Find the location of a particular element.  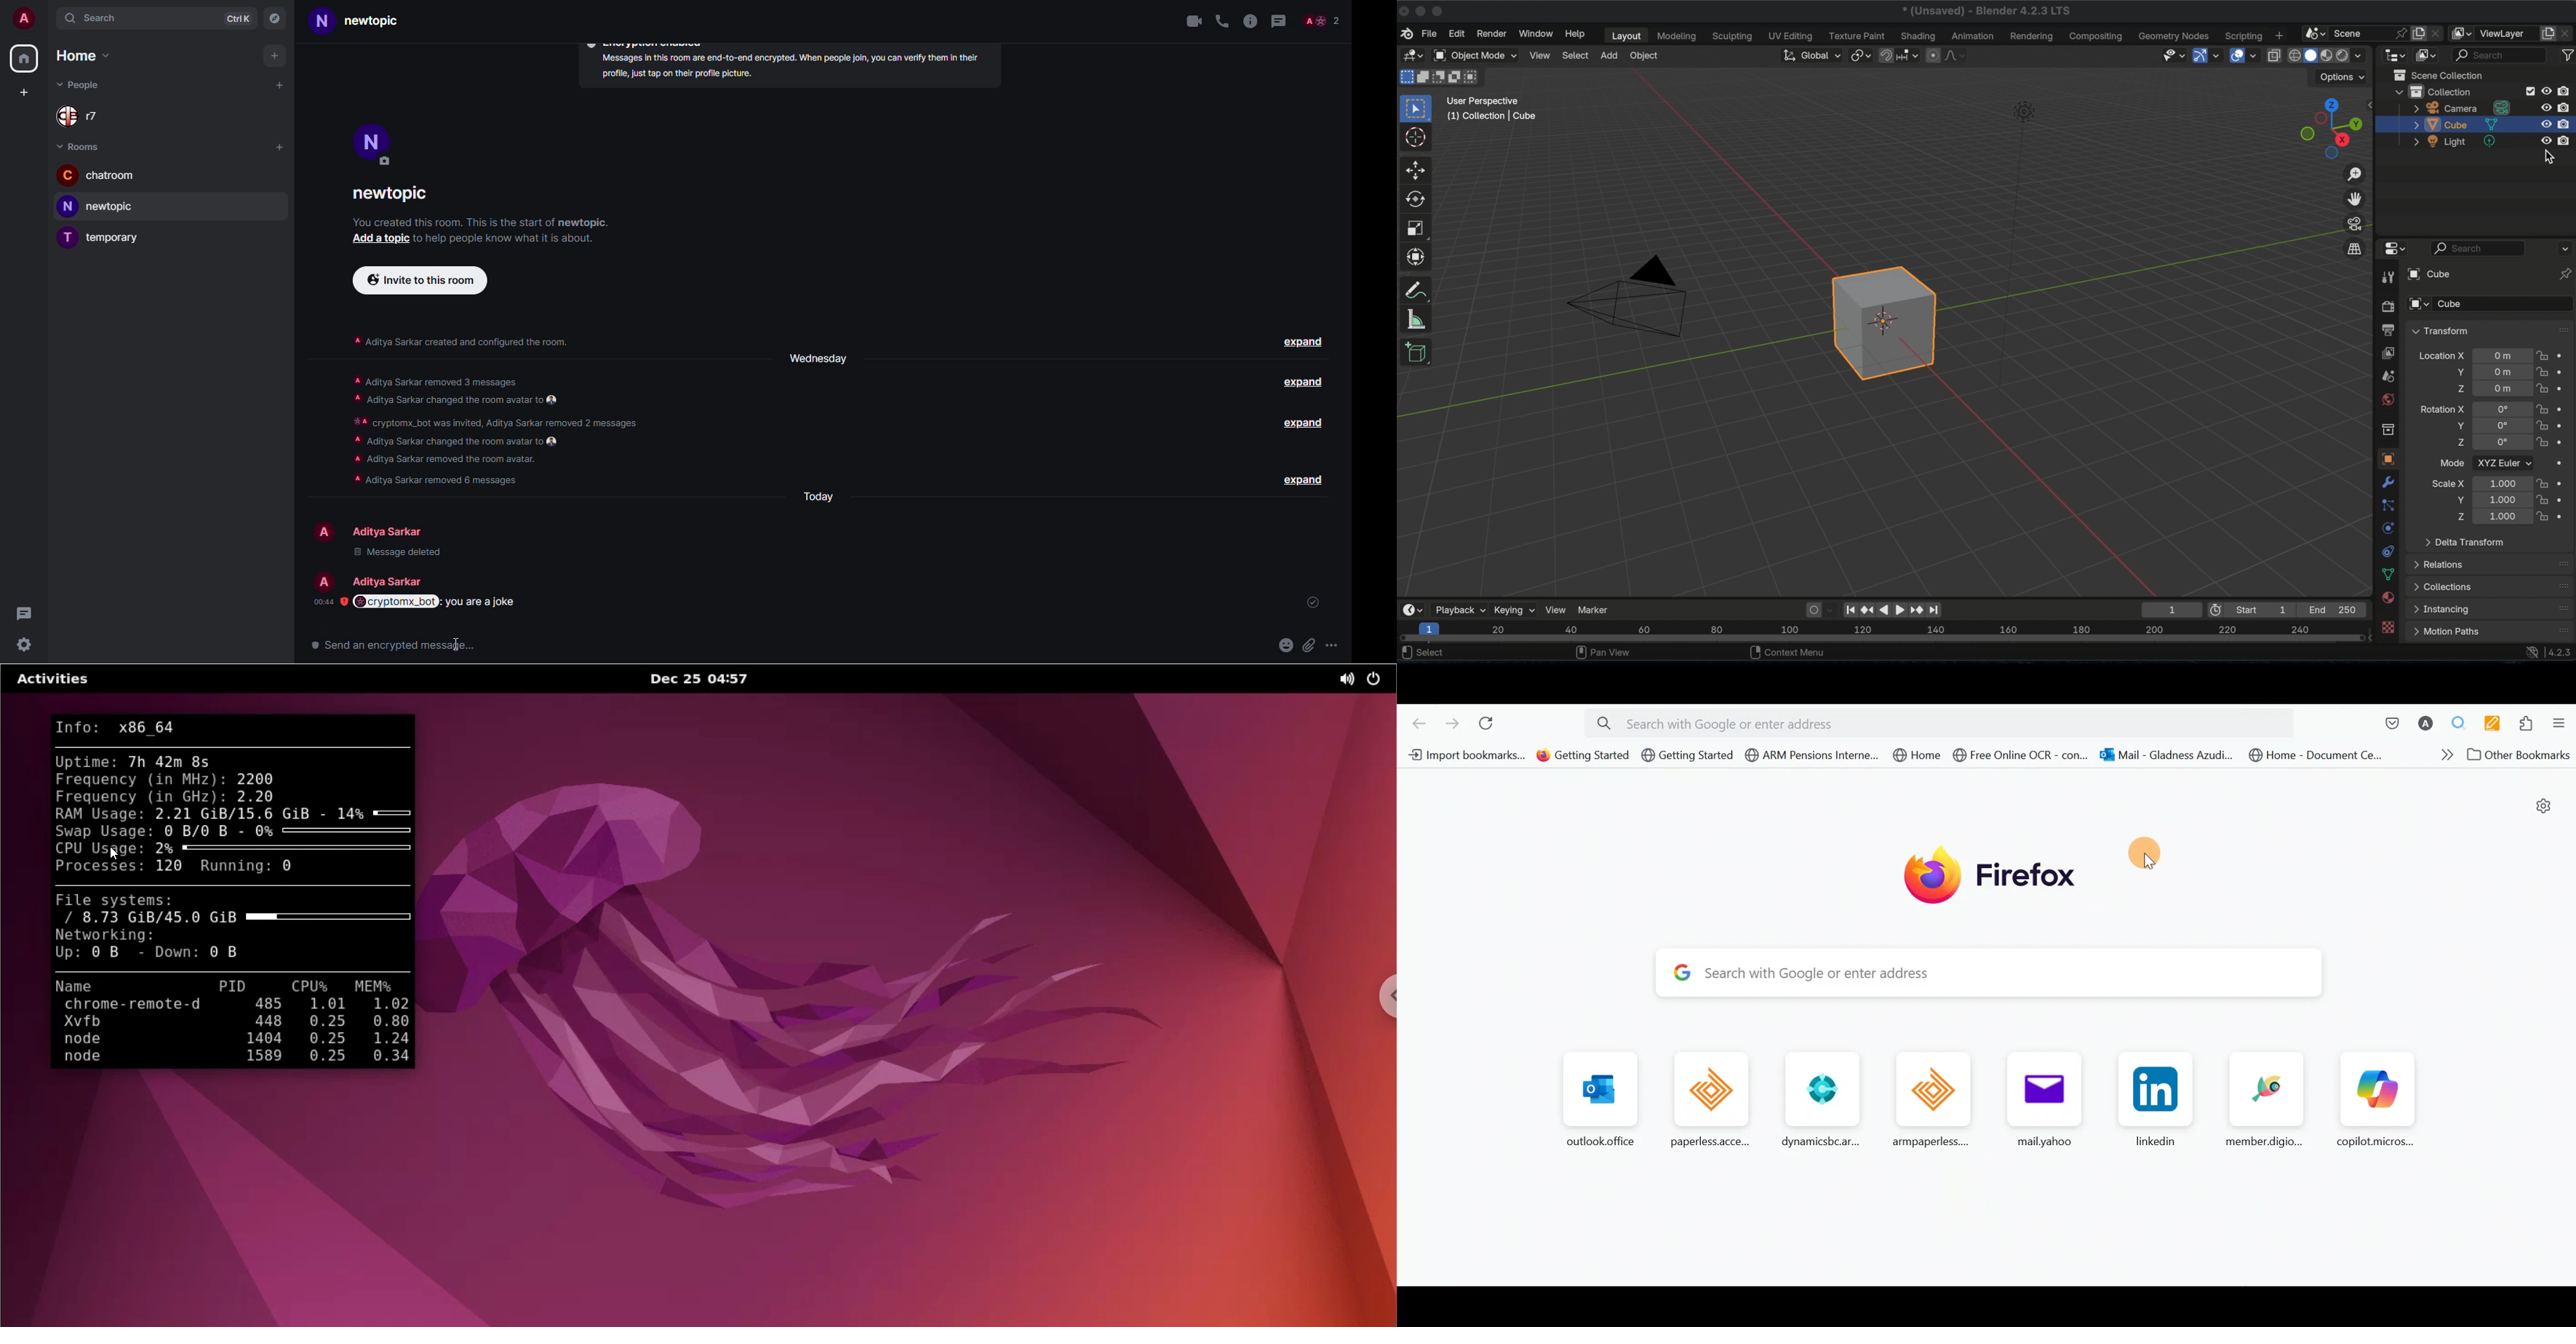

Extensions is located at coordinates (2530, 725).